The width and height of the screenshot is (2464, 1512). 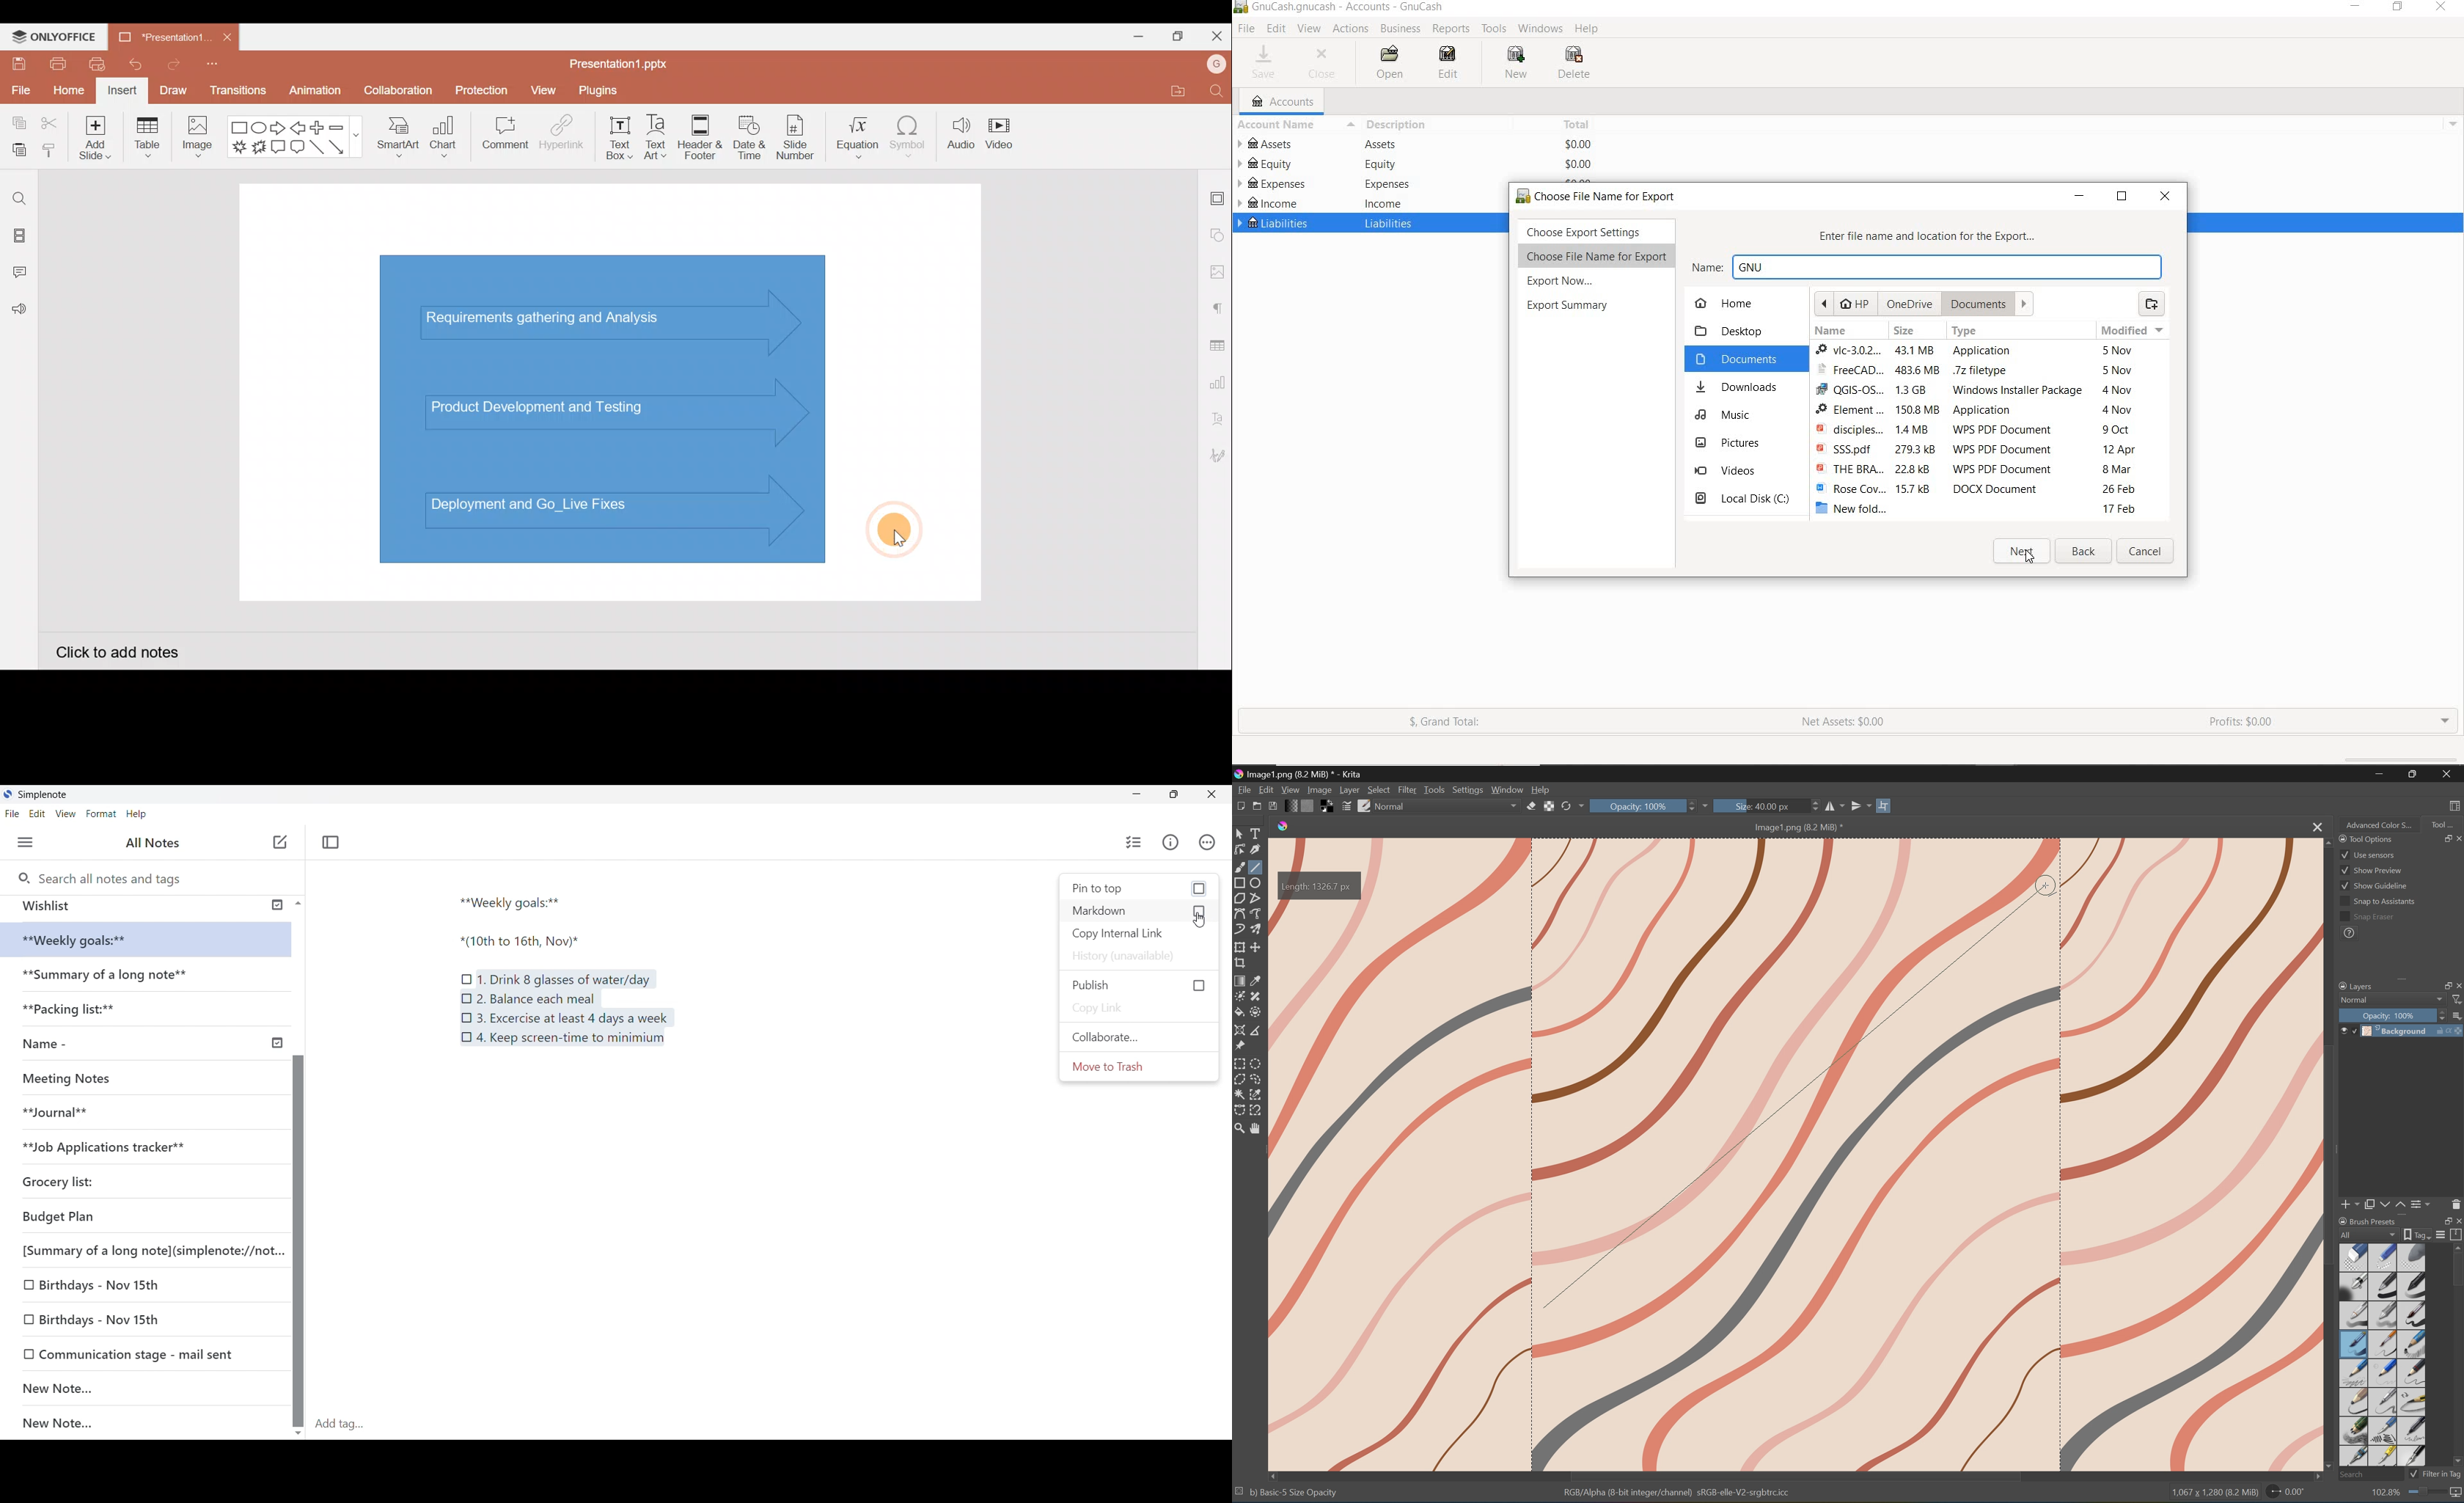 What do you see at coordinates (1104, 1040) in the screenshot?
I see `Collaborate` at bounding box center [1104, 1040].